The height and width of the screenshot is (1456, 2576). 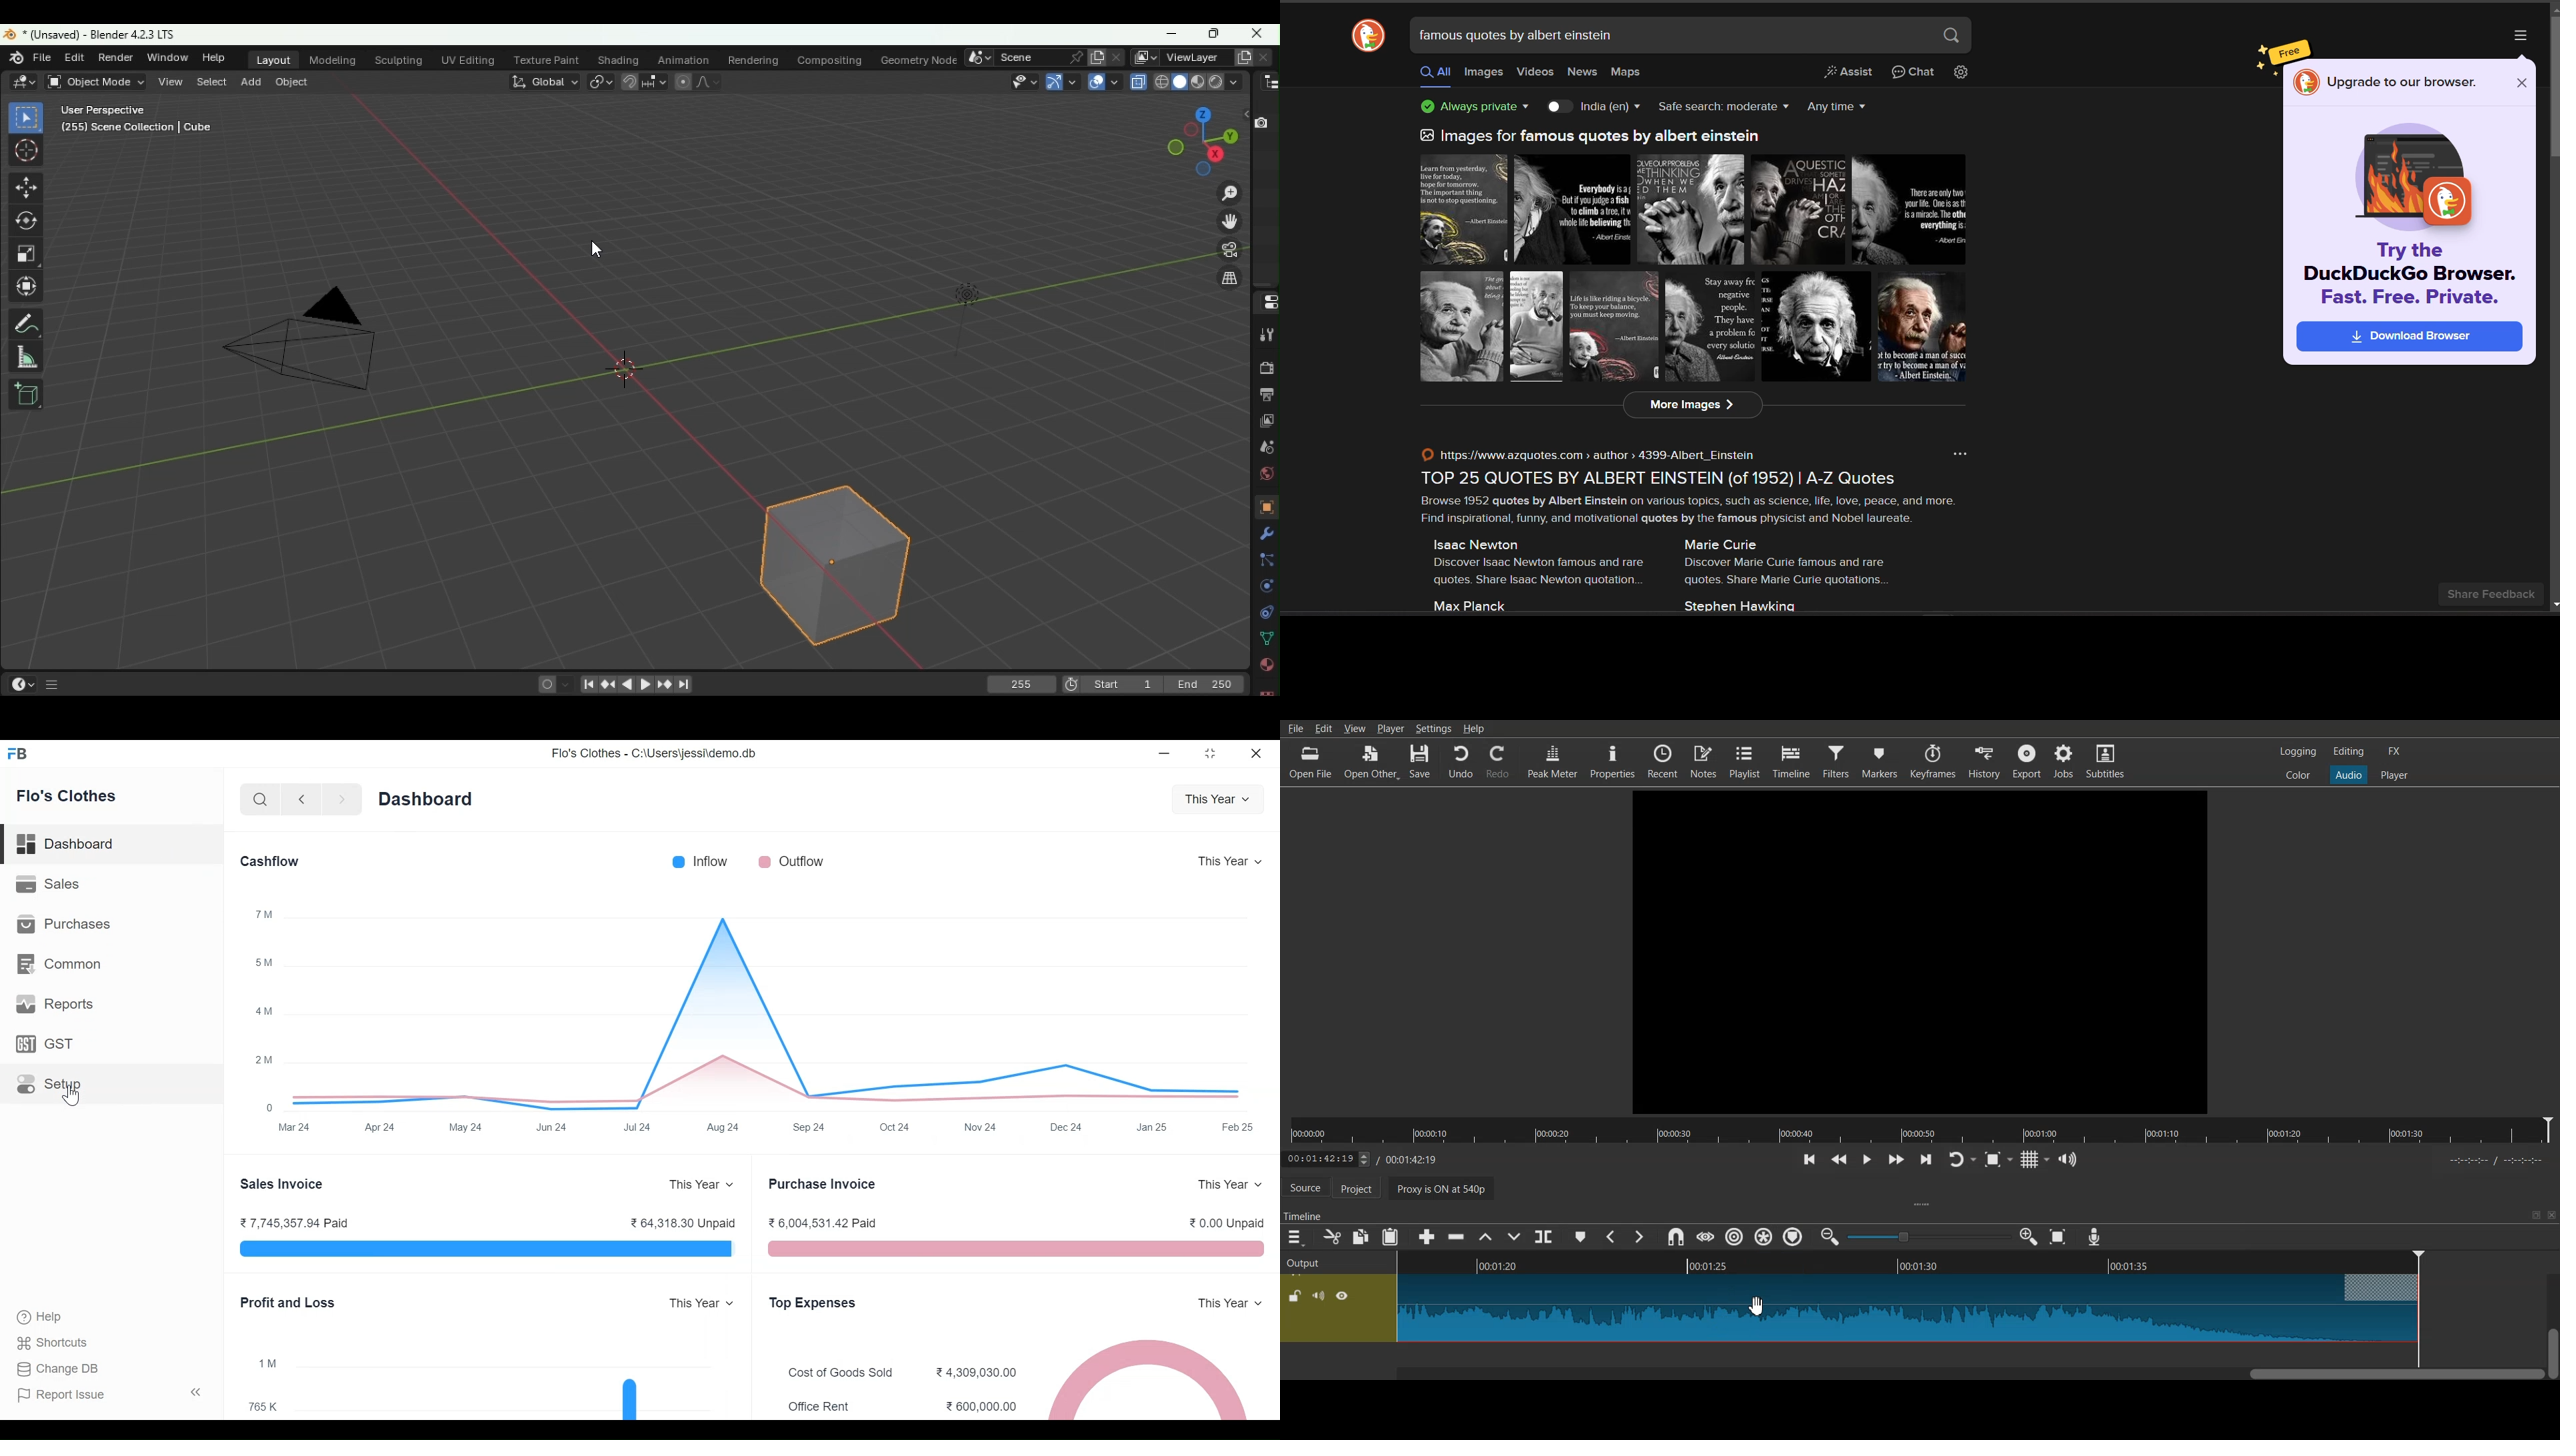 I want to click on close, so click(x=1255, y=753).